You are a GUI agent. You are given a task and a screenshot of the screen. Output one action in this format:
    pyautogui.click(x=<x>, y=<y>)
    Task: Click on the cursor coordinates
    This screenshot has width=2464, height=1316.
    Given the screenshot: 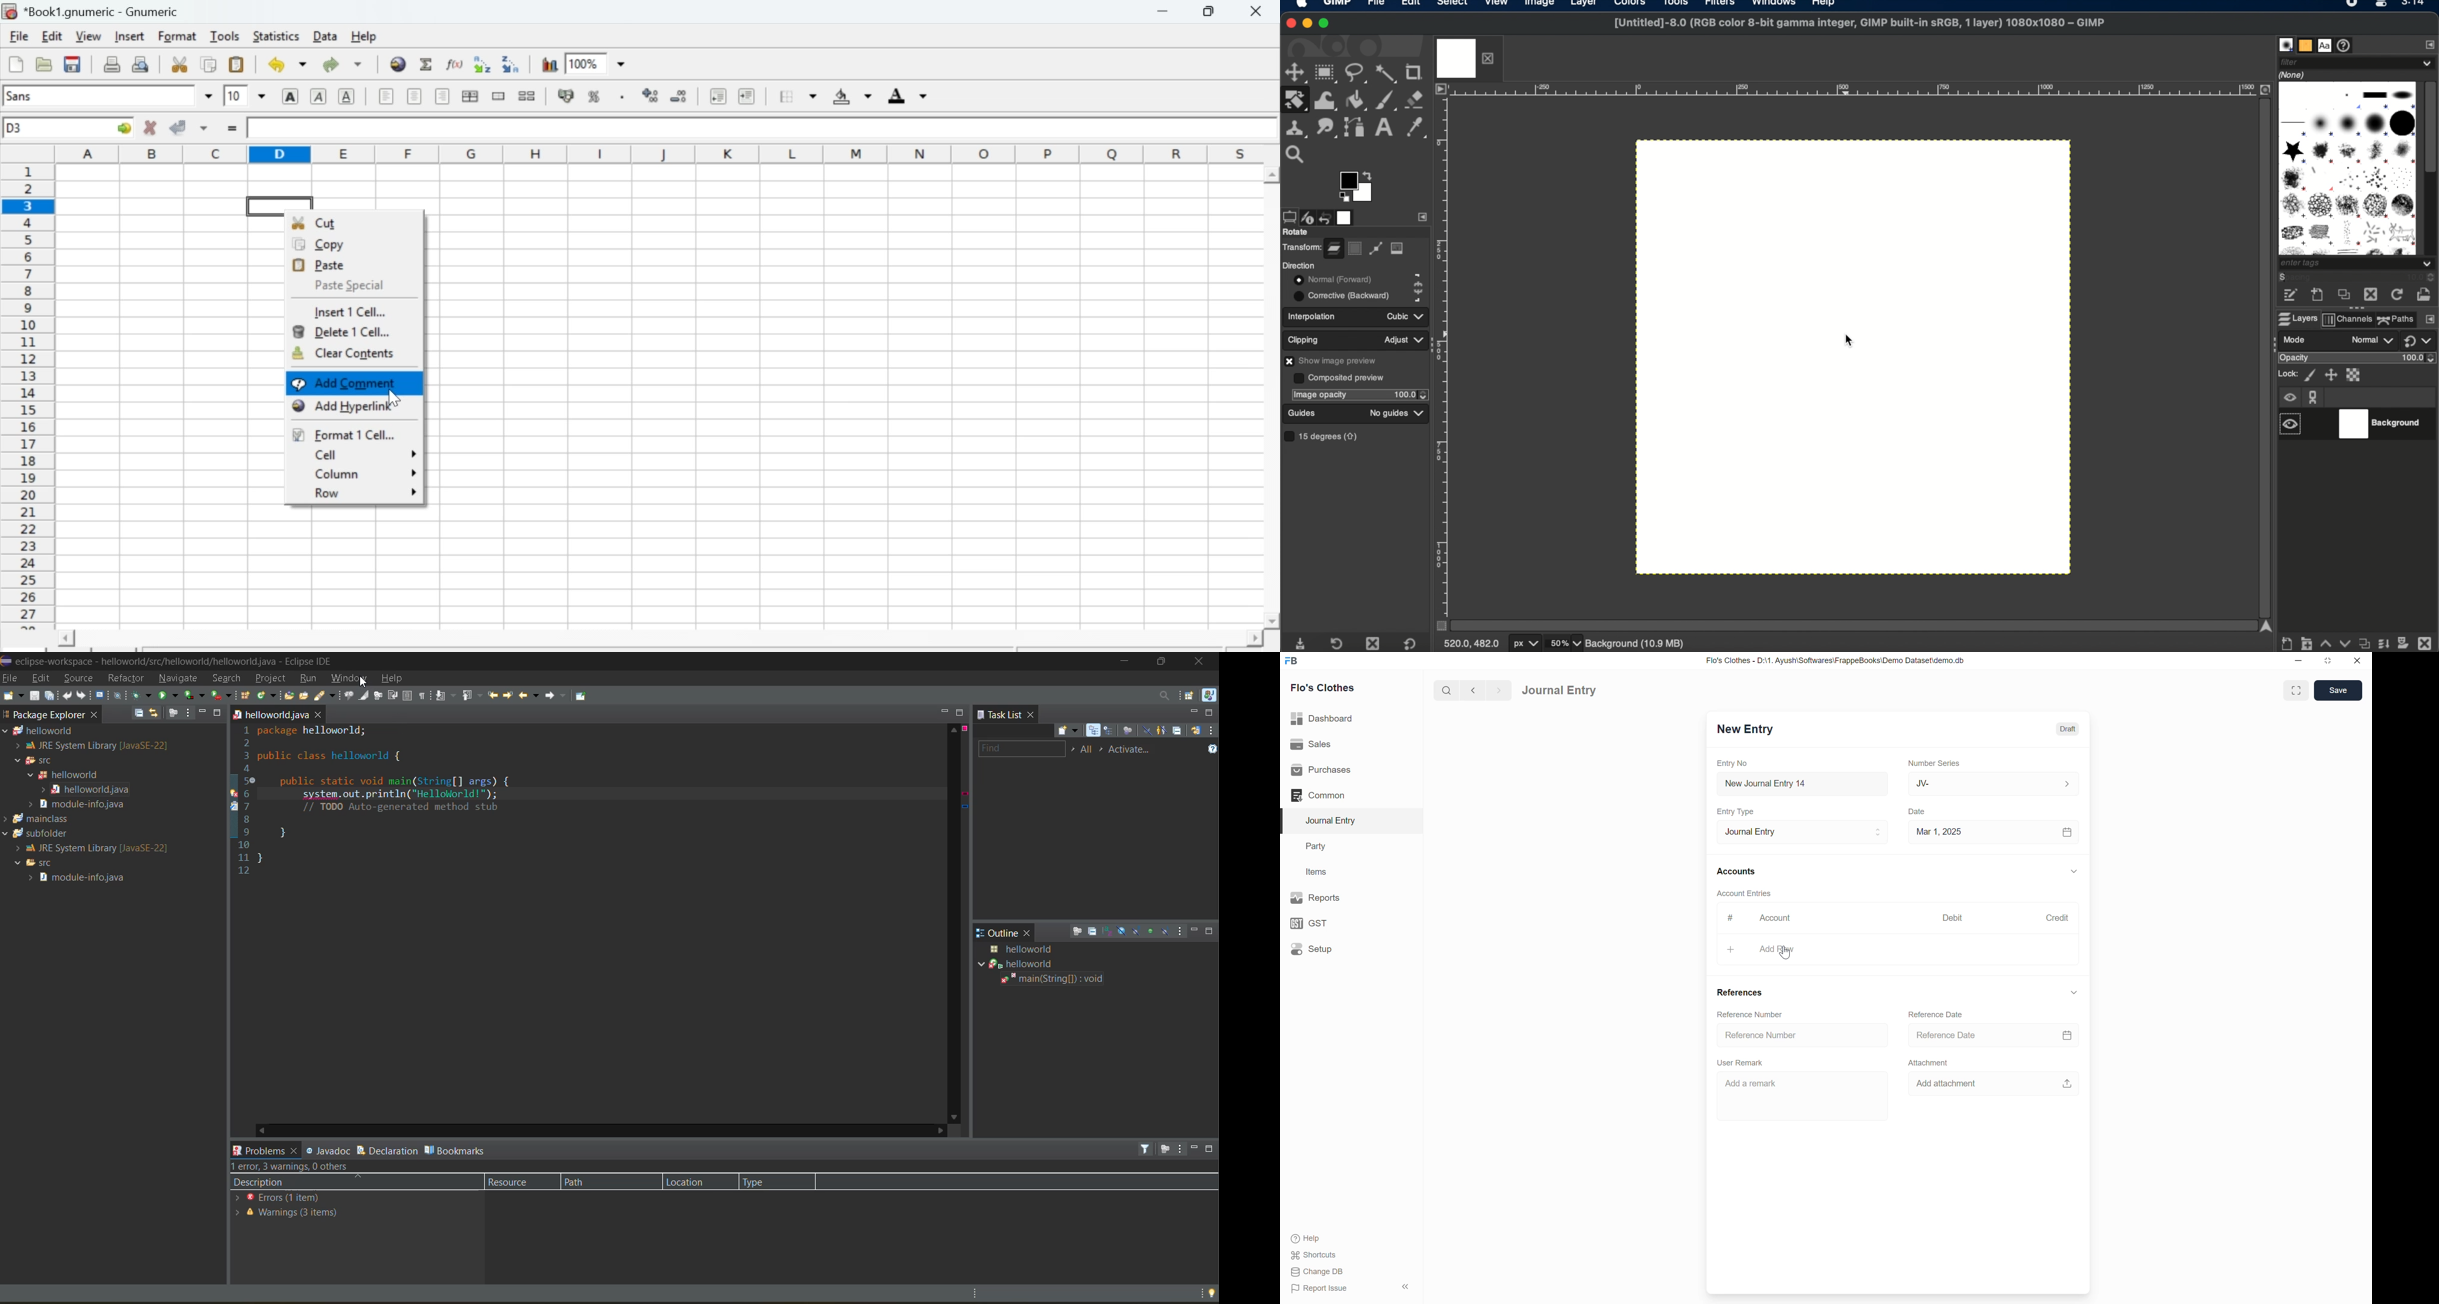 What is the action you would take?
    pyautogui.click(x=1473, y=644)
    